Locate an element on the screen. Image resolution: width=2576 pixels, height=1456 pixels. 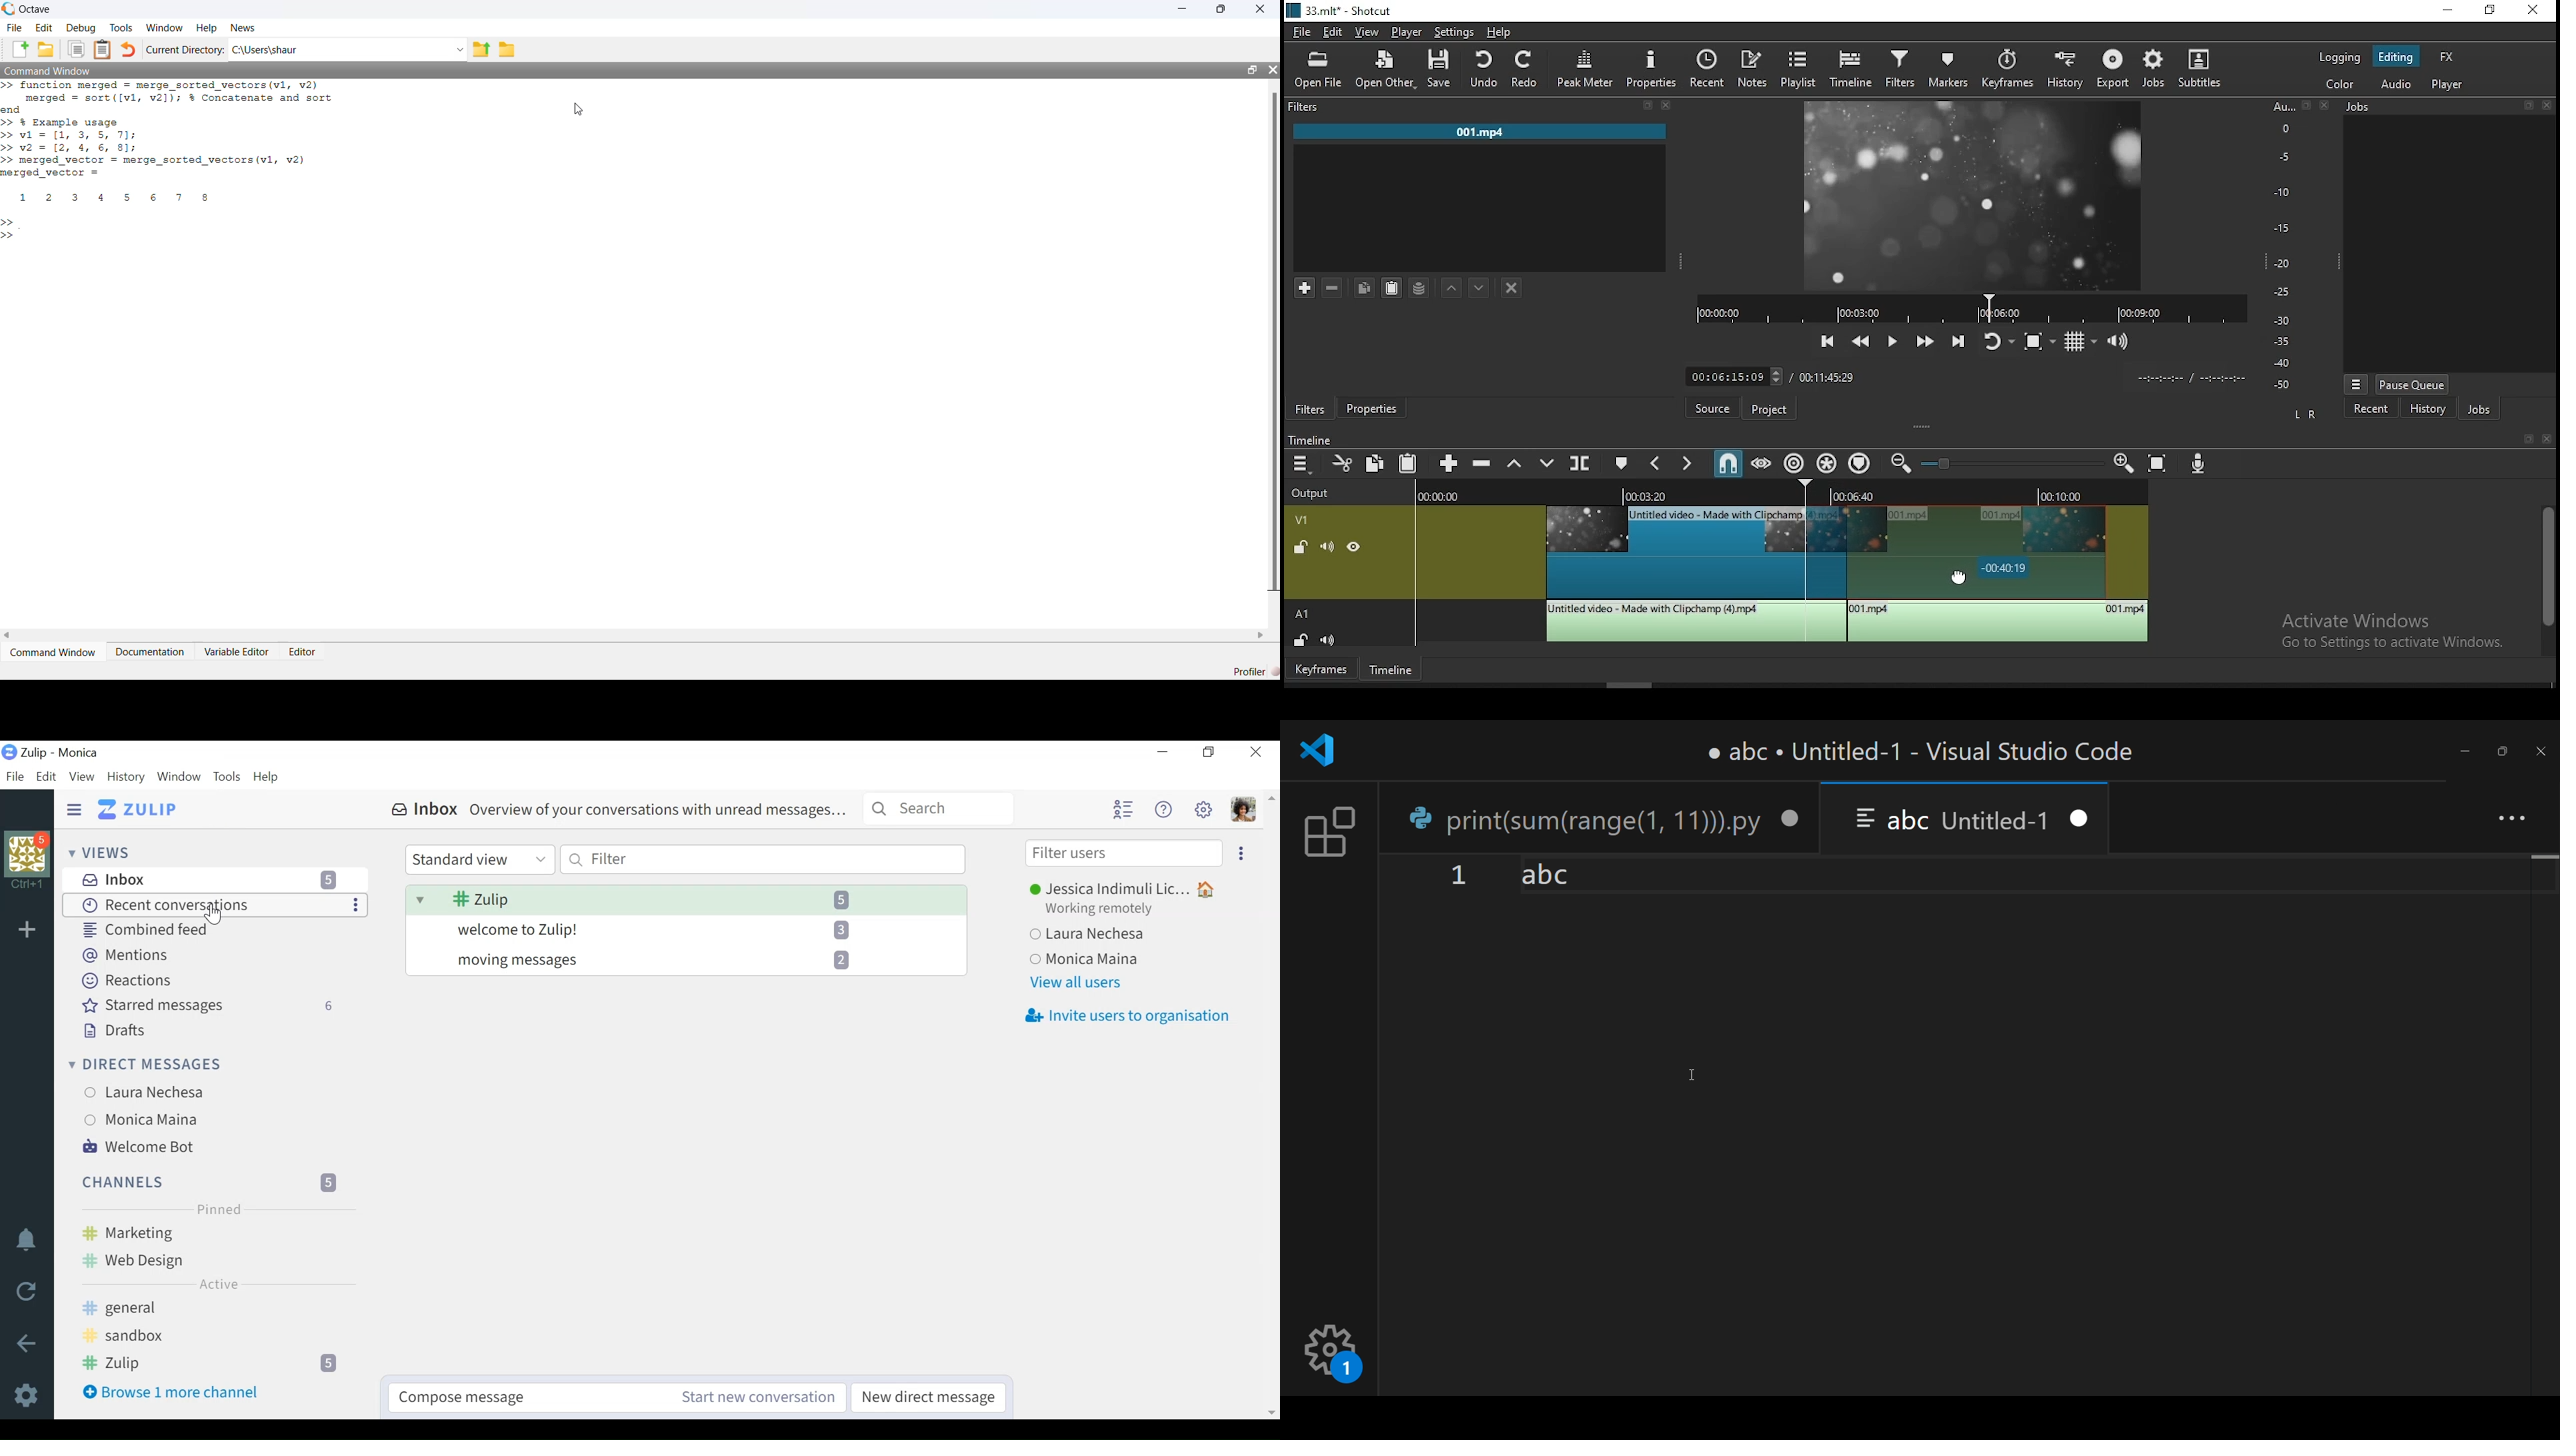
Working remotely is located at coordinates (1103, 911).